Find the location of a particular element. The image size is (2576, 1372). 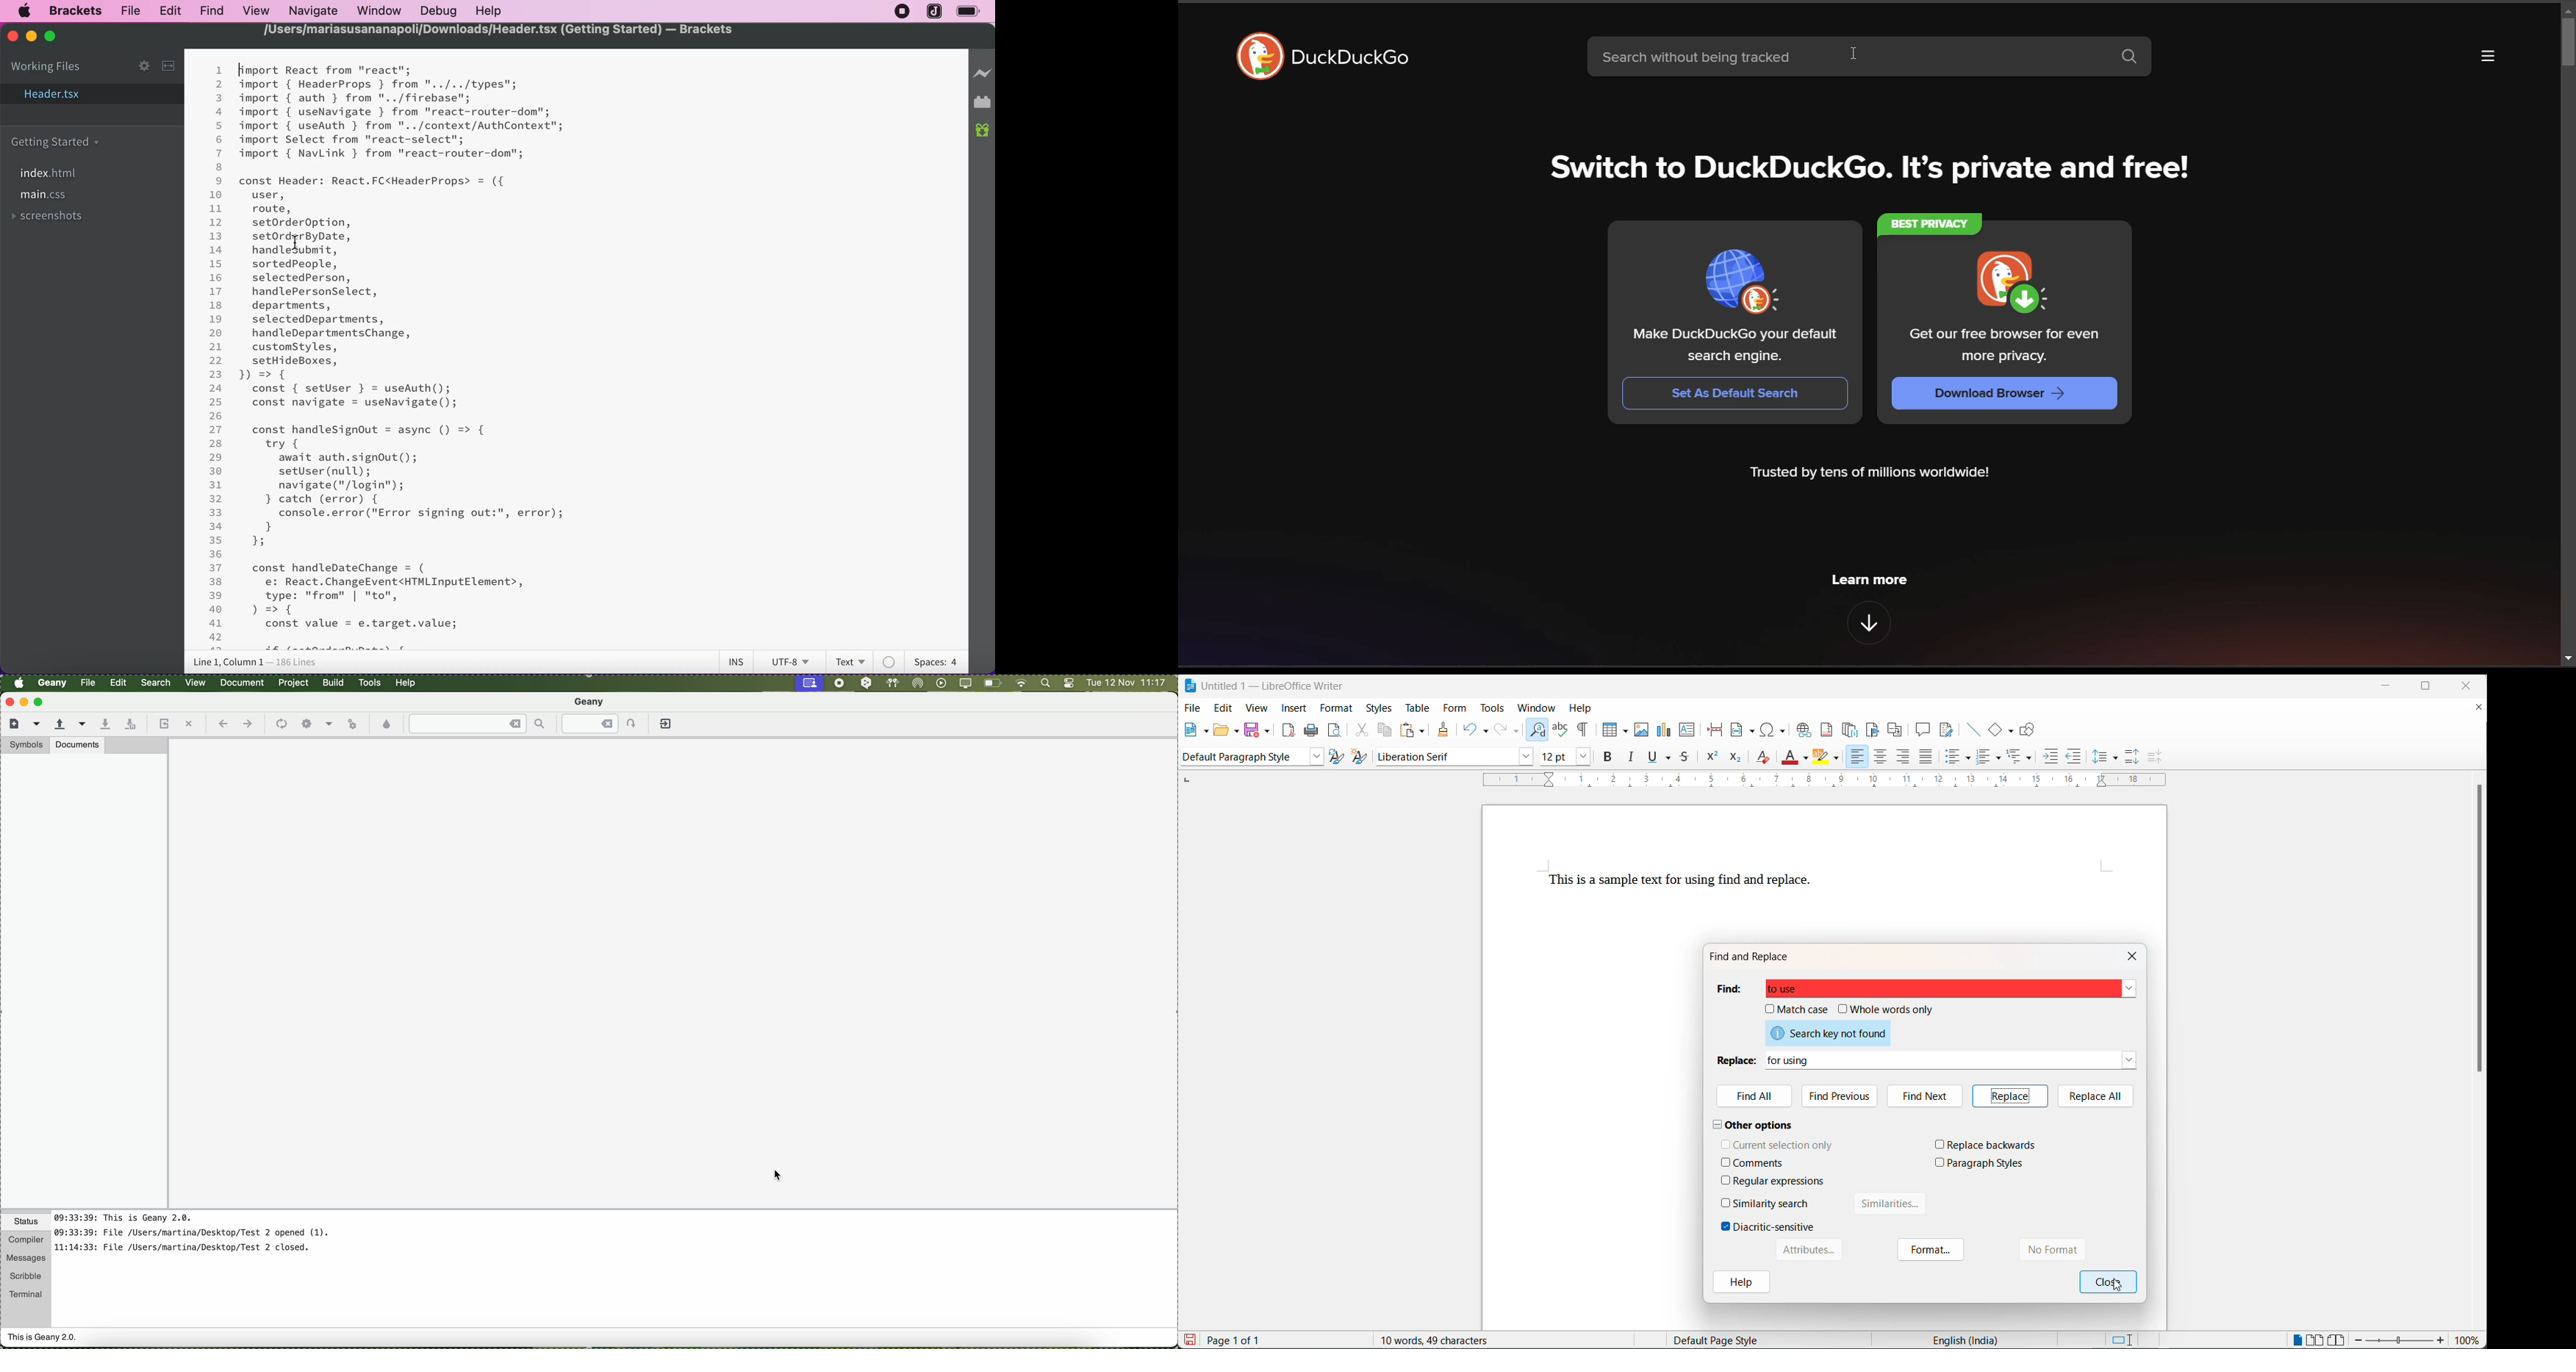

extensions manager is located at coordinates (983, 103).